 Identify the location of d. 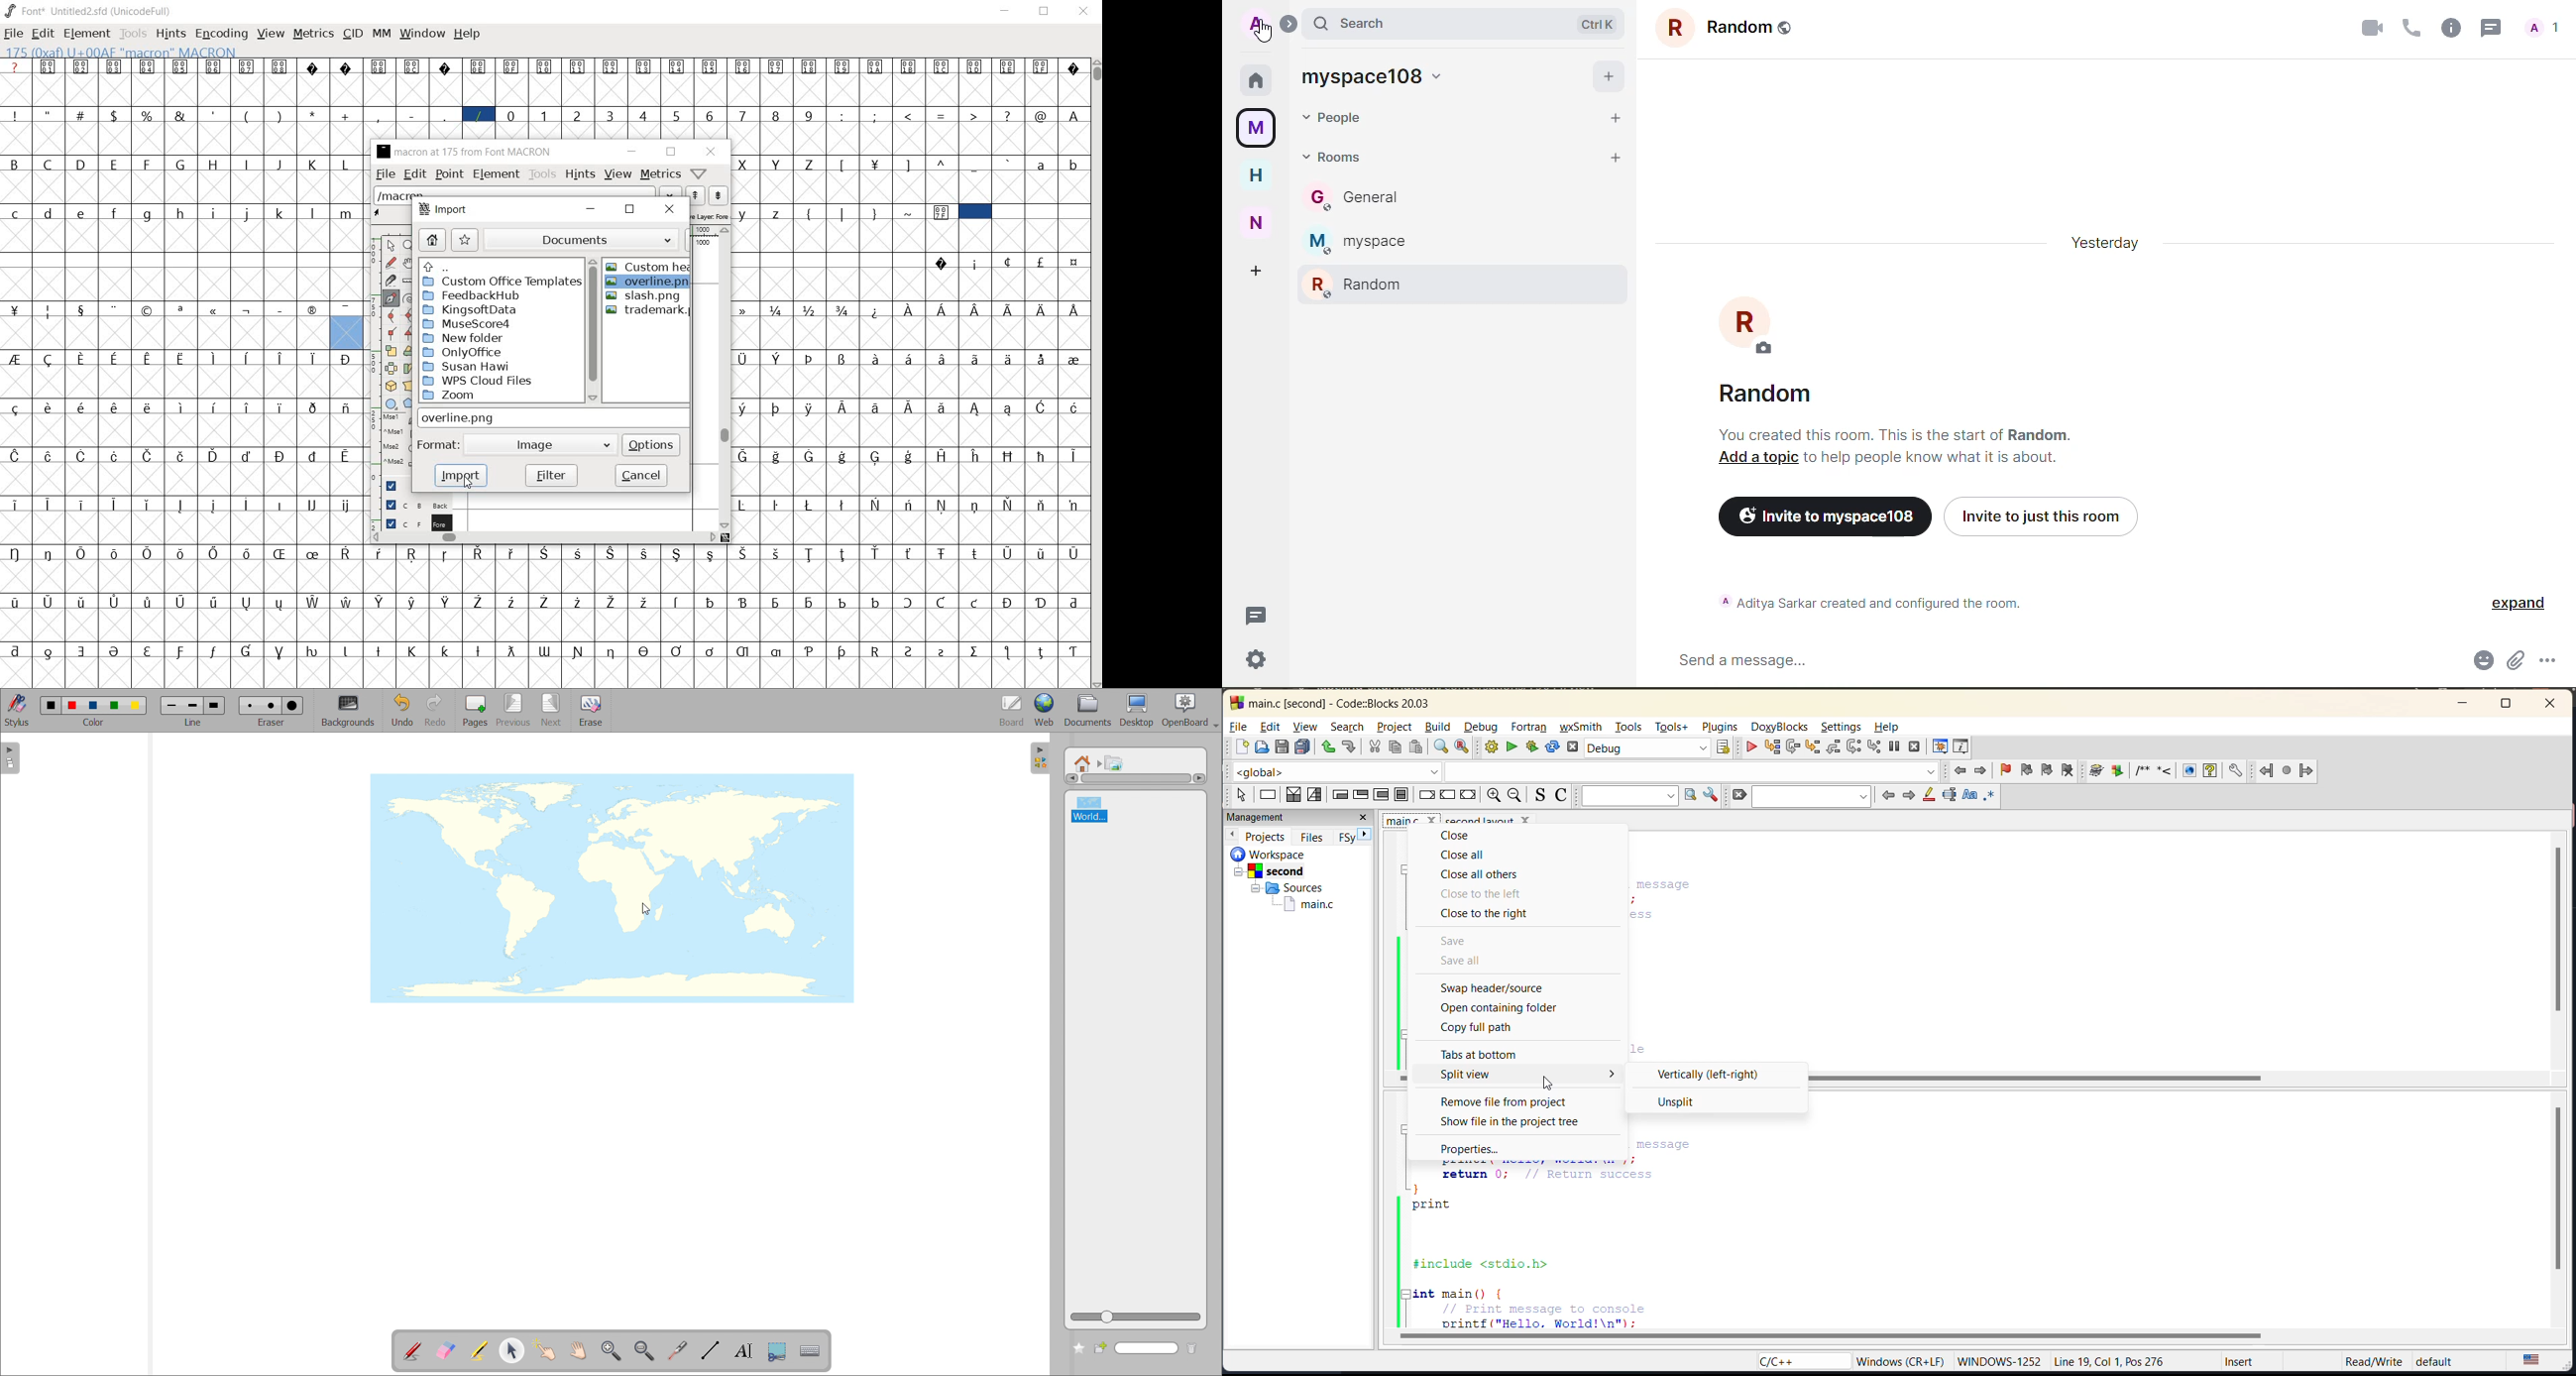
(49, 212).